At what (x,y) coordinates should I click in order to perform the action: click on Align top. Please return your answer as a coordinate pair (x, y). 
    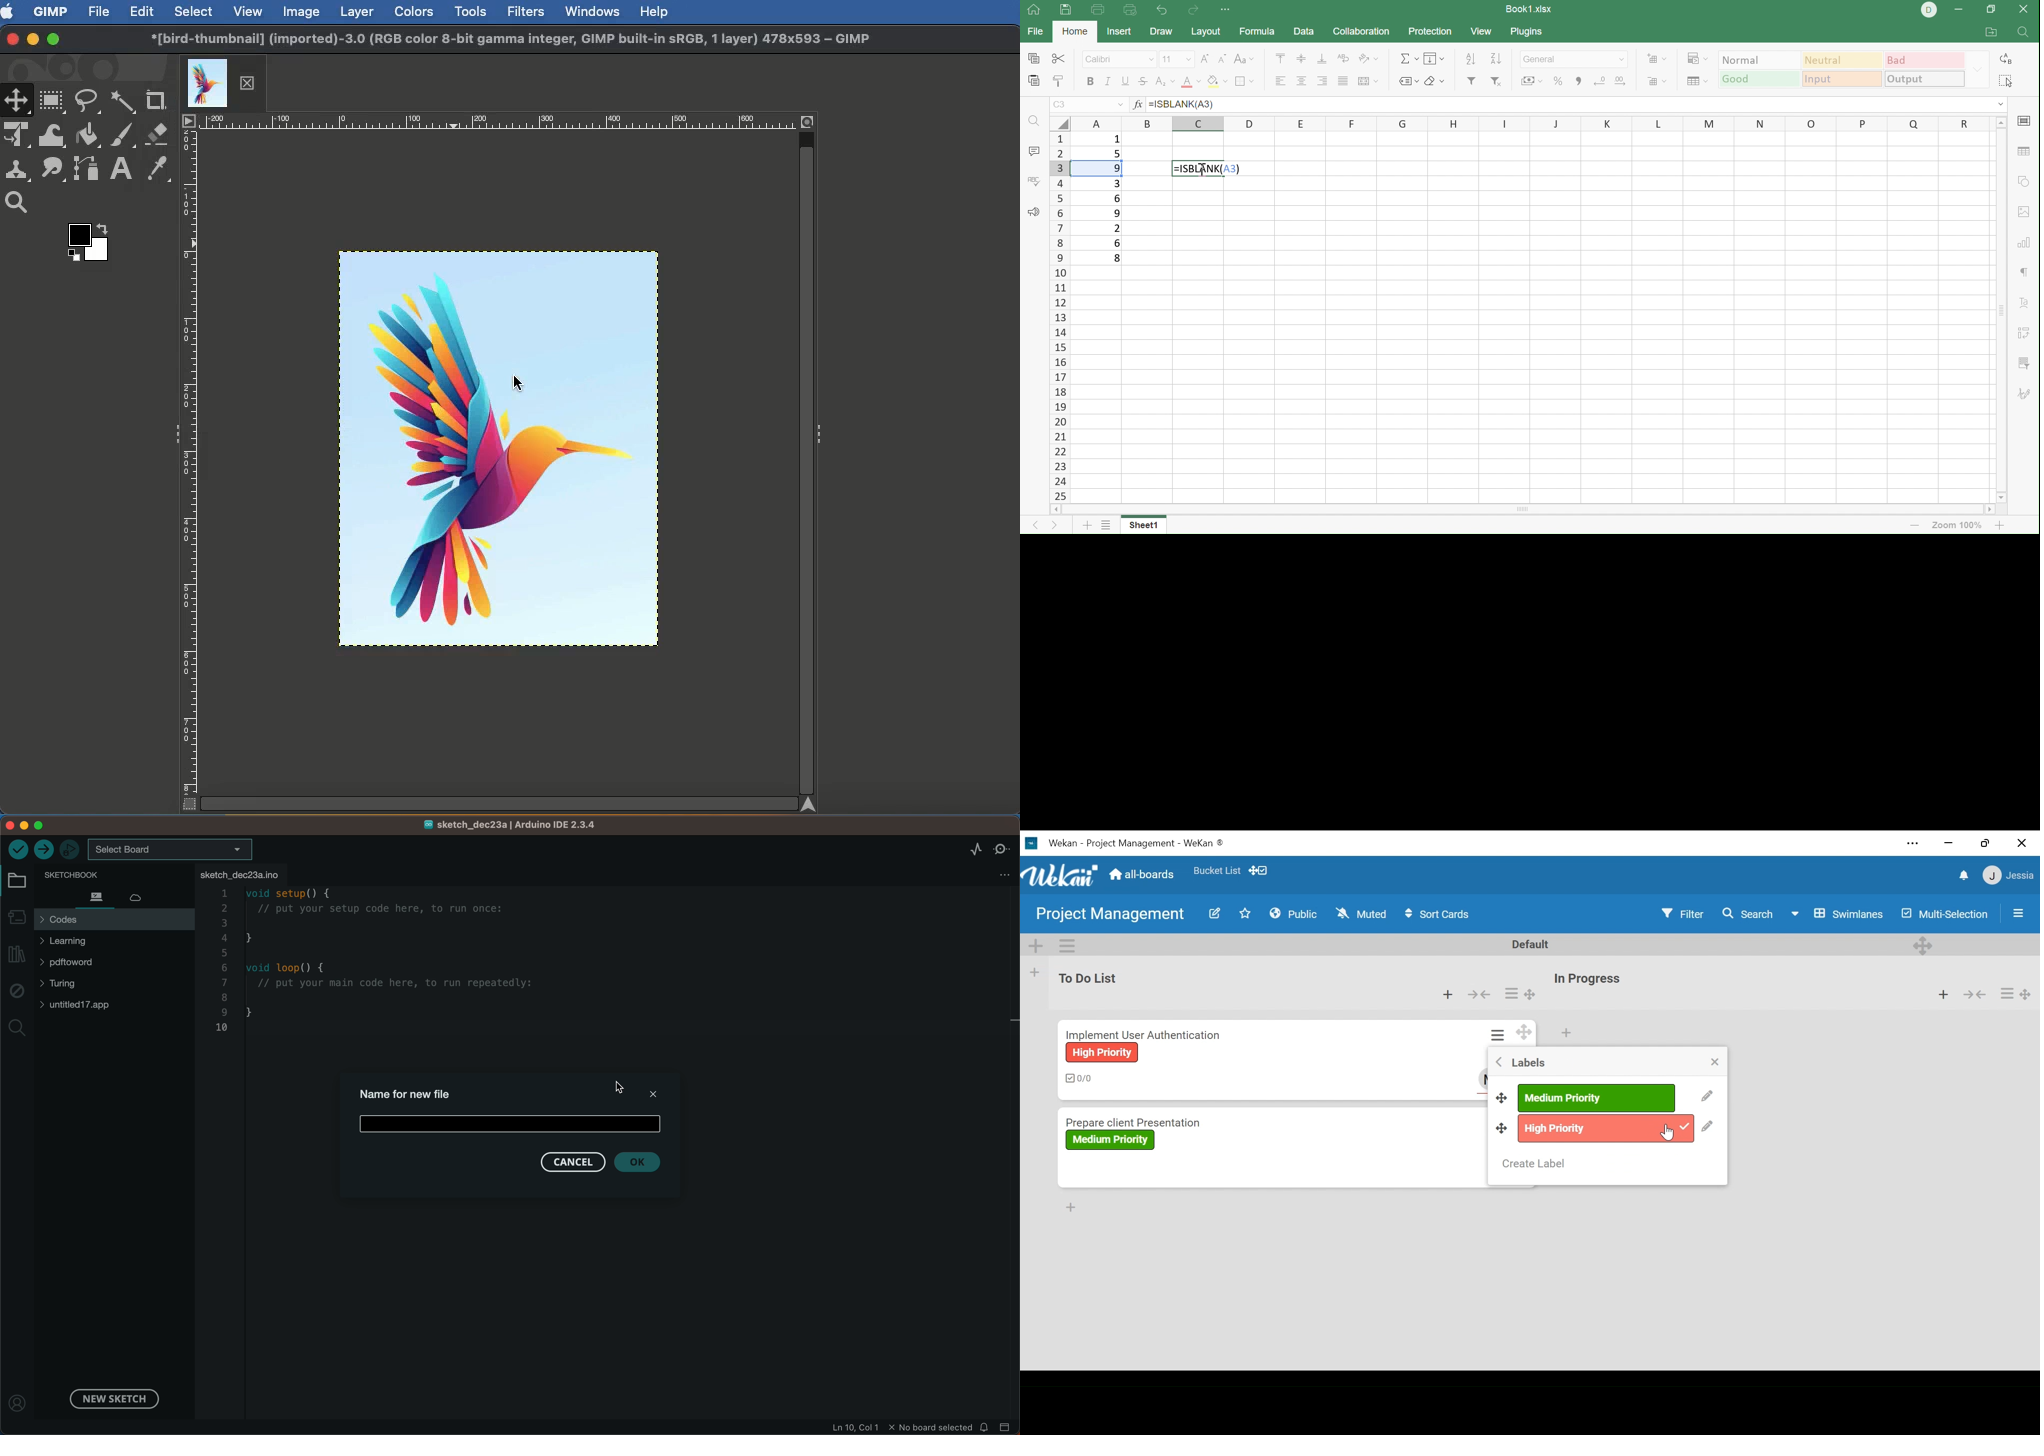
    Looking at the image, I should click on (1280, 58).